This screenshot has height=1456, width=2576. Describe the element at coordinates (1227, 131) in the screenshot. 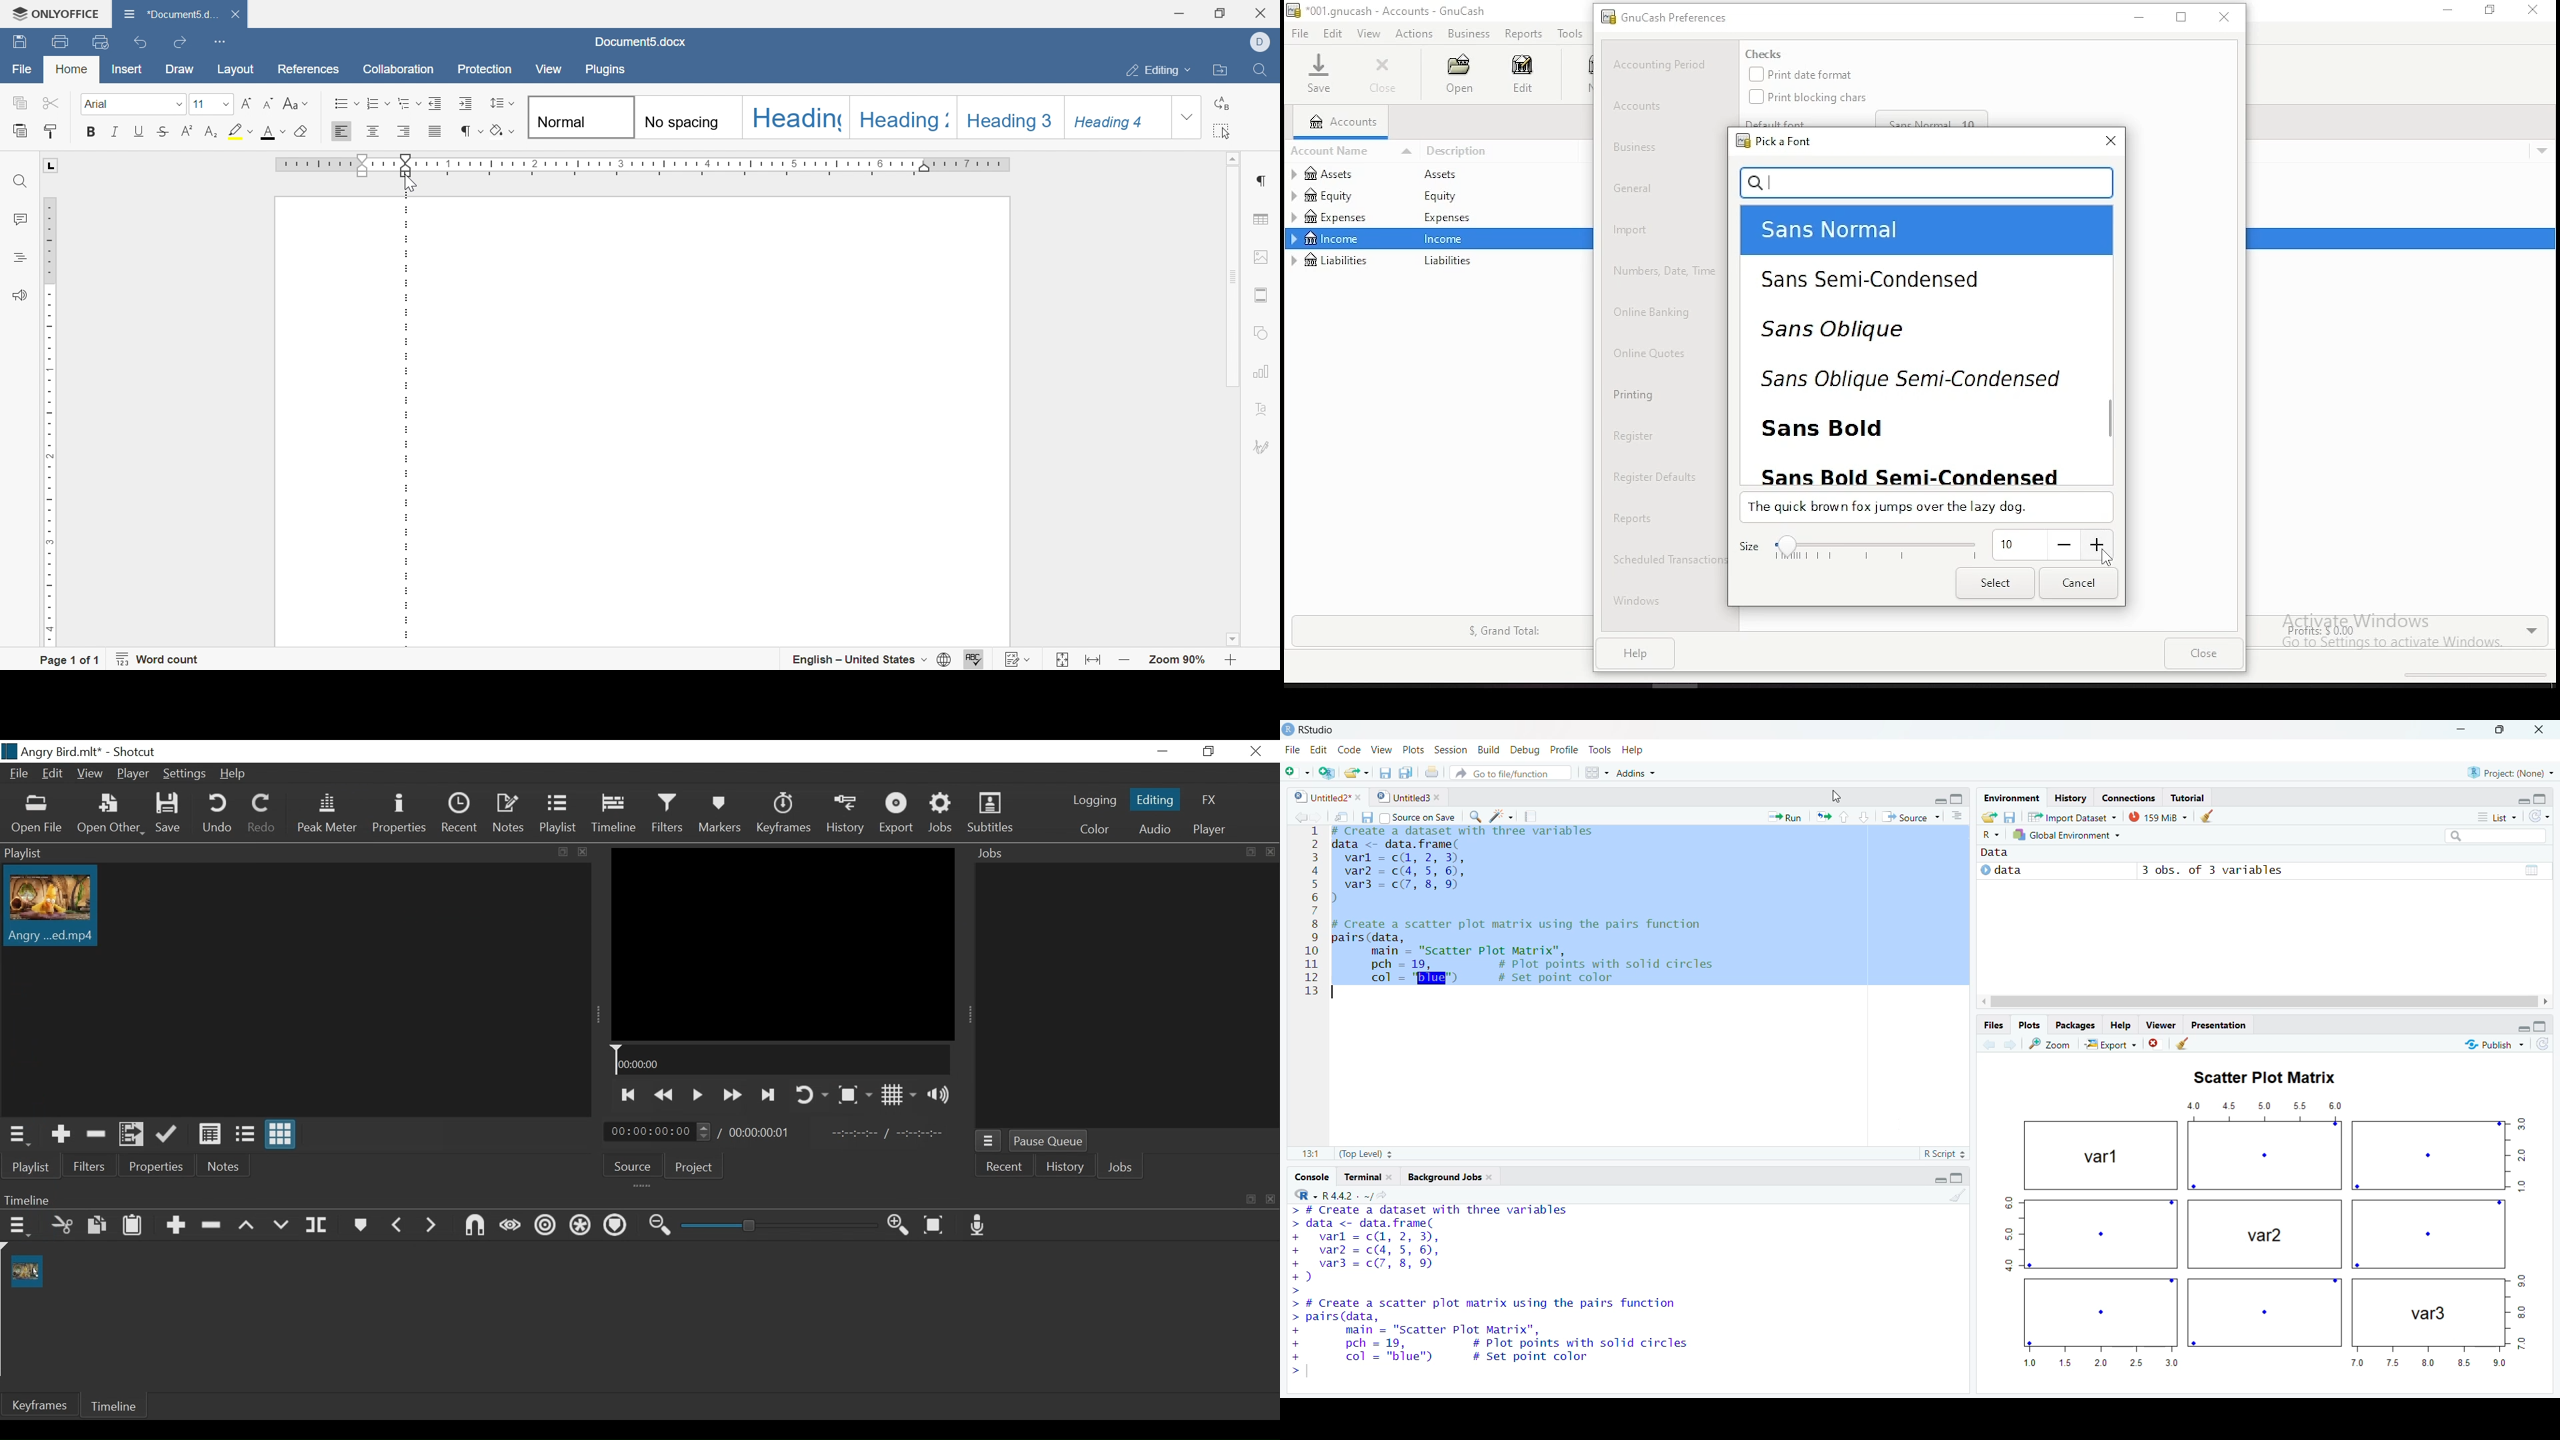

I see `select all` at that location.